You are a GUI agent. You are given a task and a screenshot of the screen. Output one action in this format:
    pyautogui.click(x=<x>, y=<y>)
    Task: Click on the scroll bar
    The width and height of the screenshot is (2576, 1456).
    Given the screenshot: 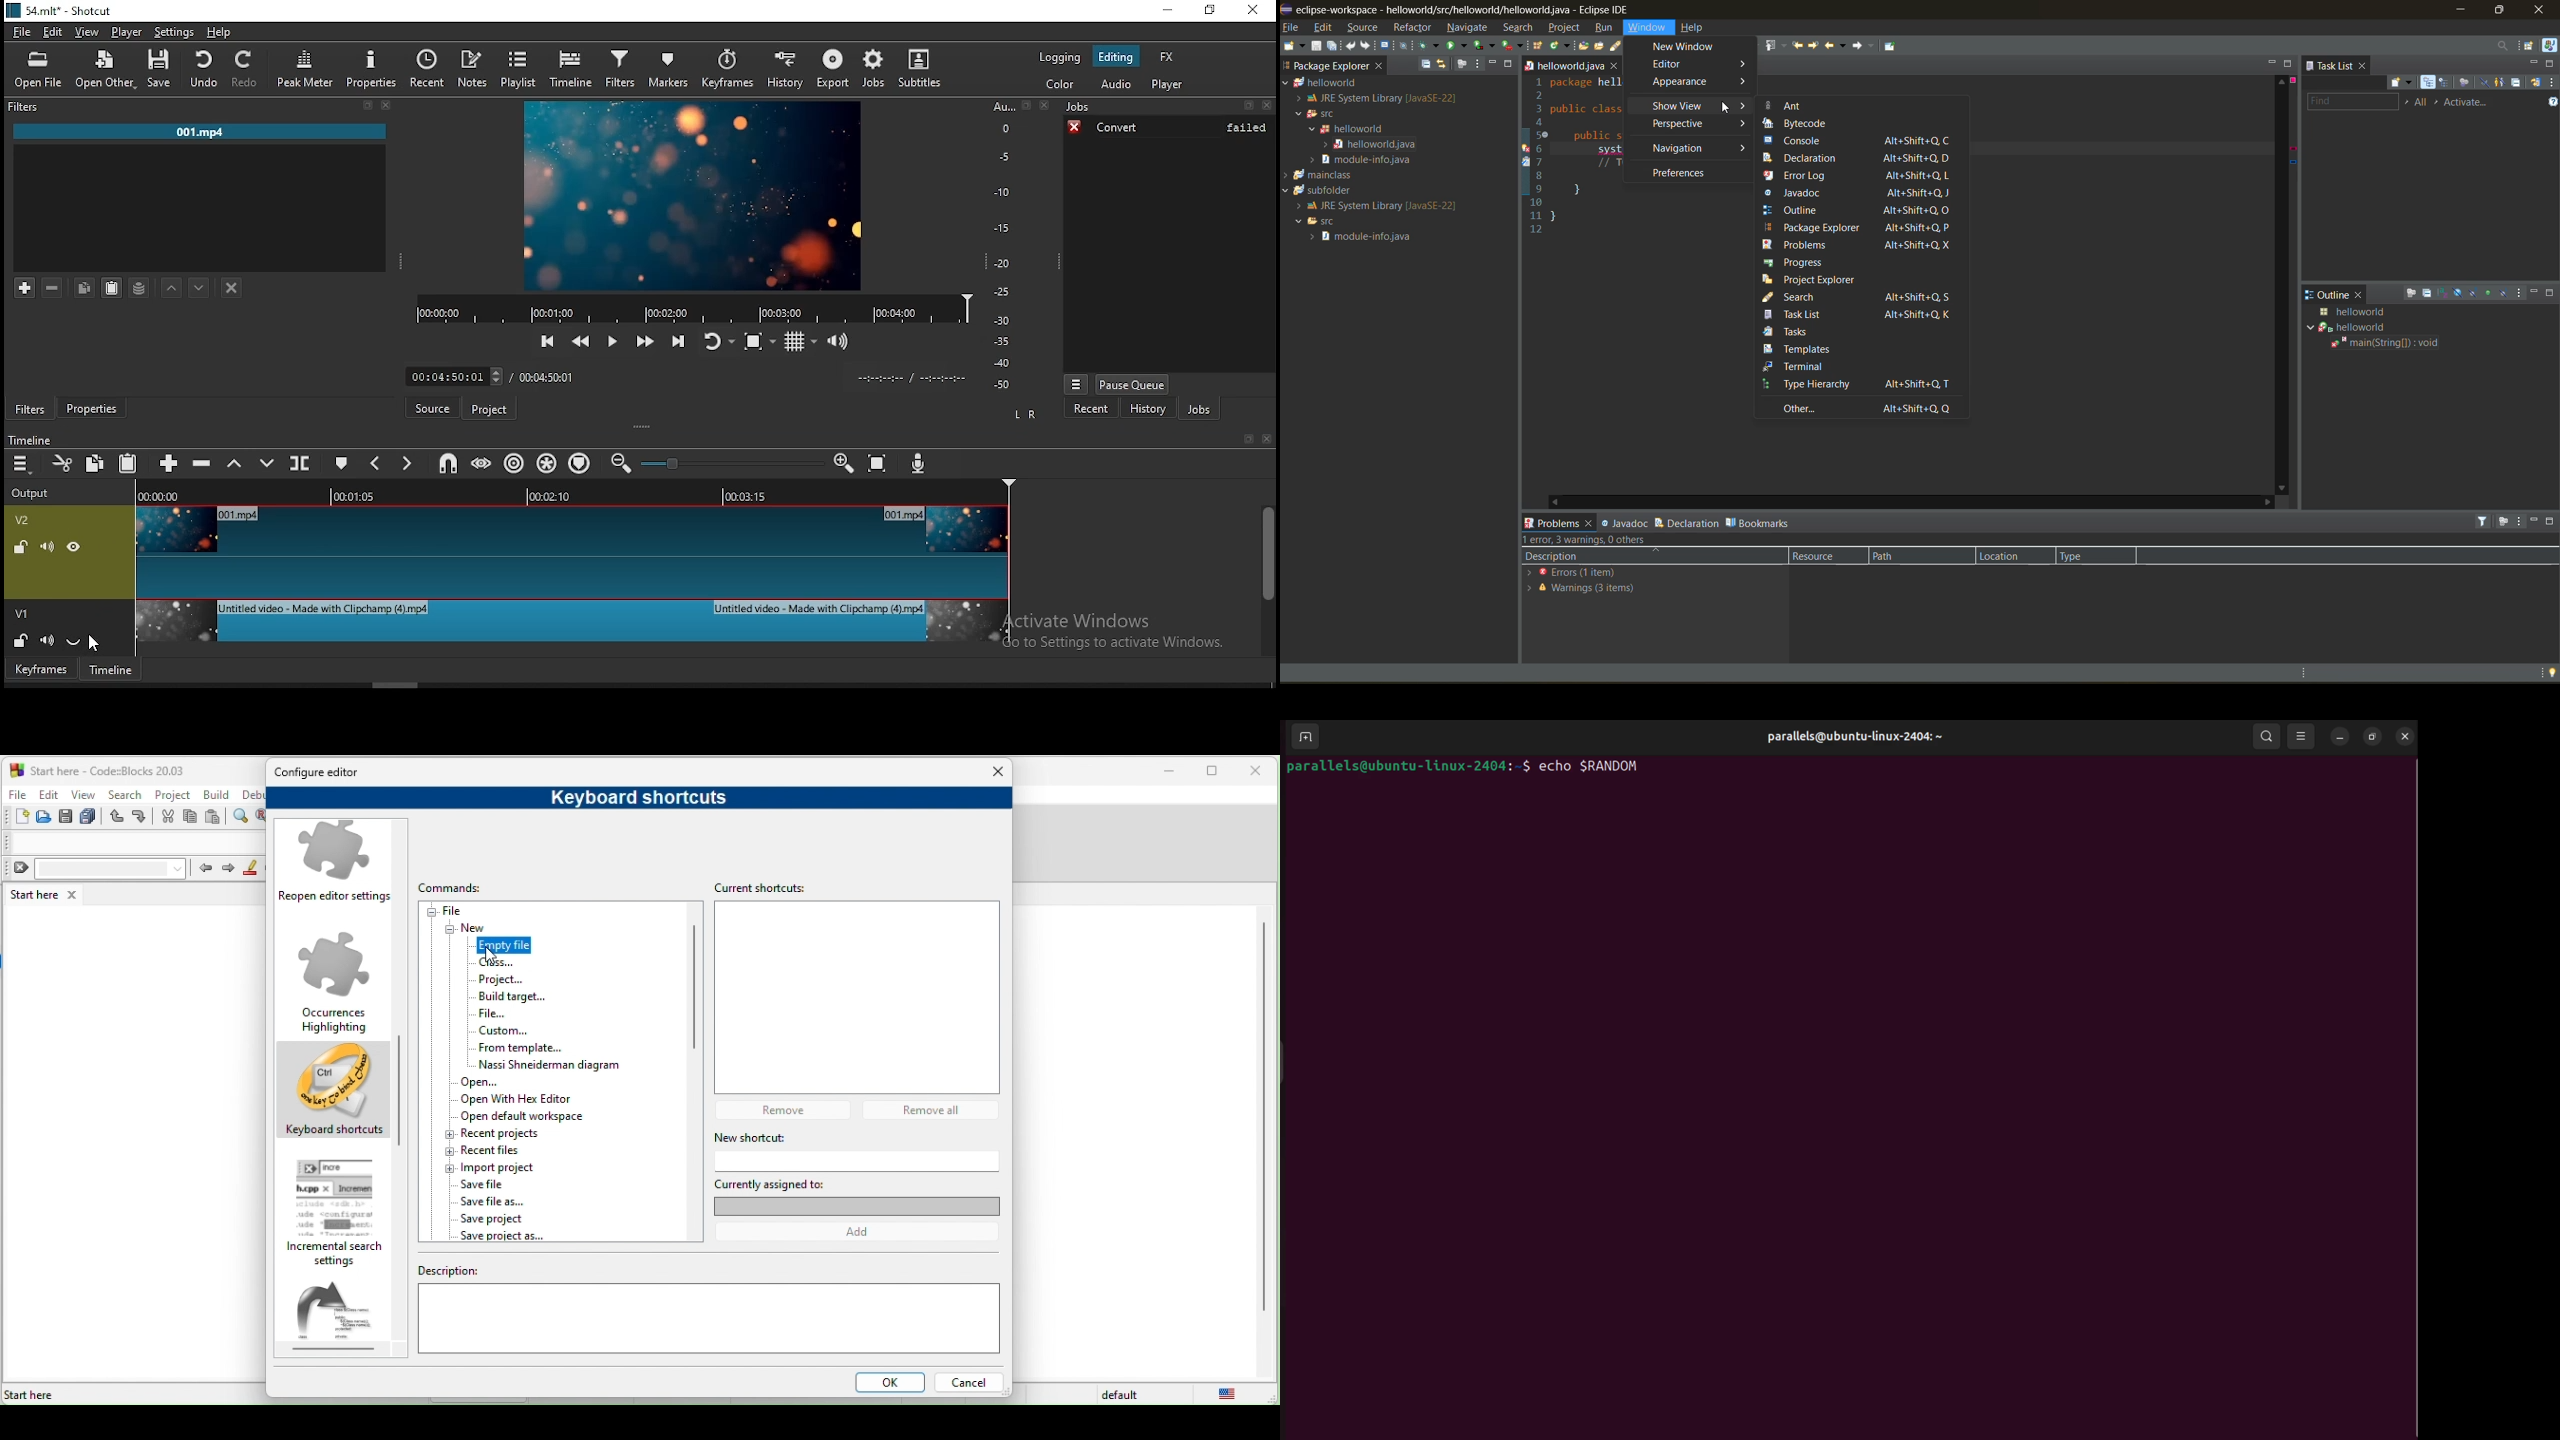 What is the action you would take?
    pyautogui.click(x=1268, y=580)
    